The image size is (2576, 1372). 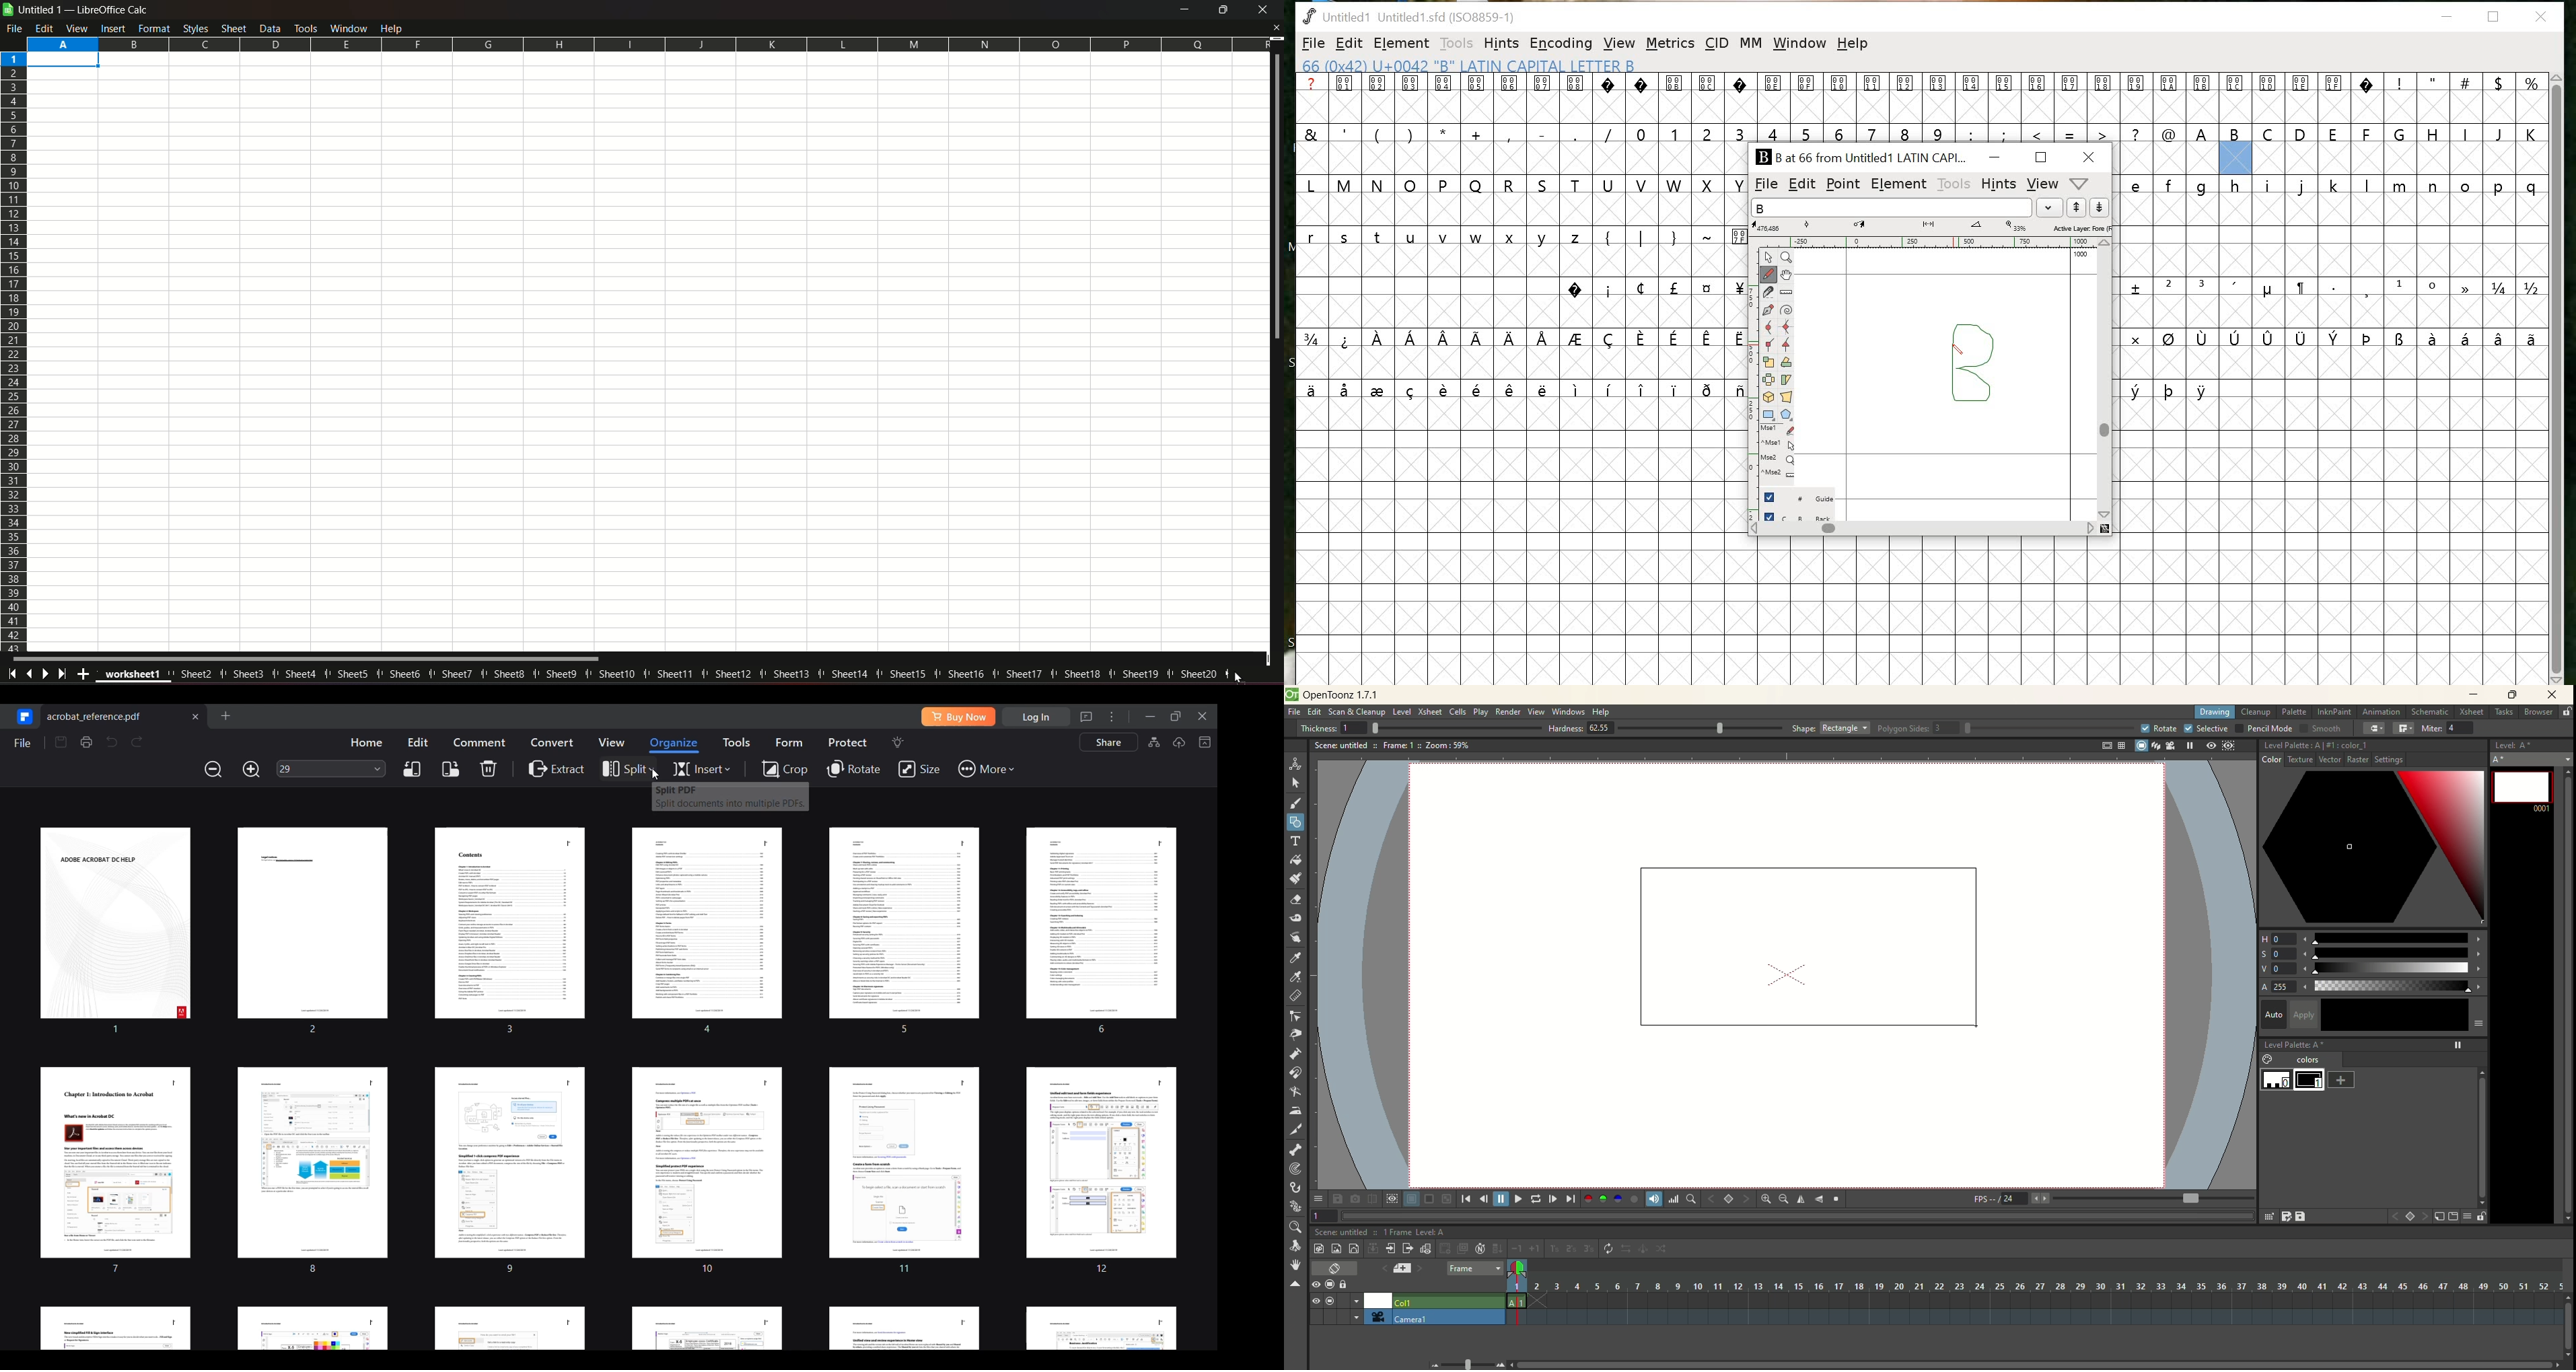 What do you see at coordinates (2452, 17) in the screenshot?
I see `minimize` at bounding box center [2452, 17].